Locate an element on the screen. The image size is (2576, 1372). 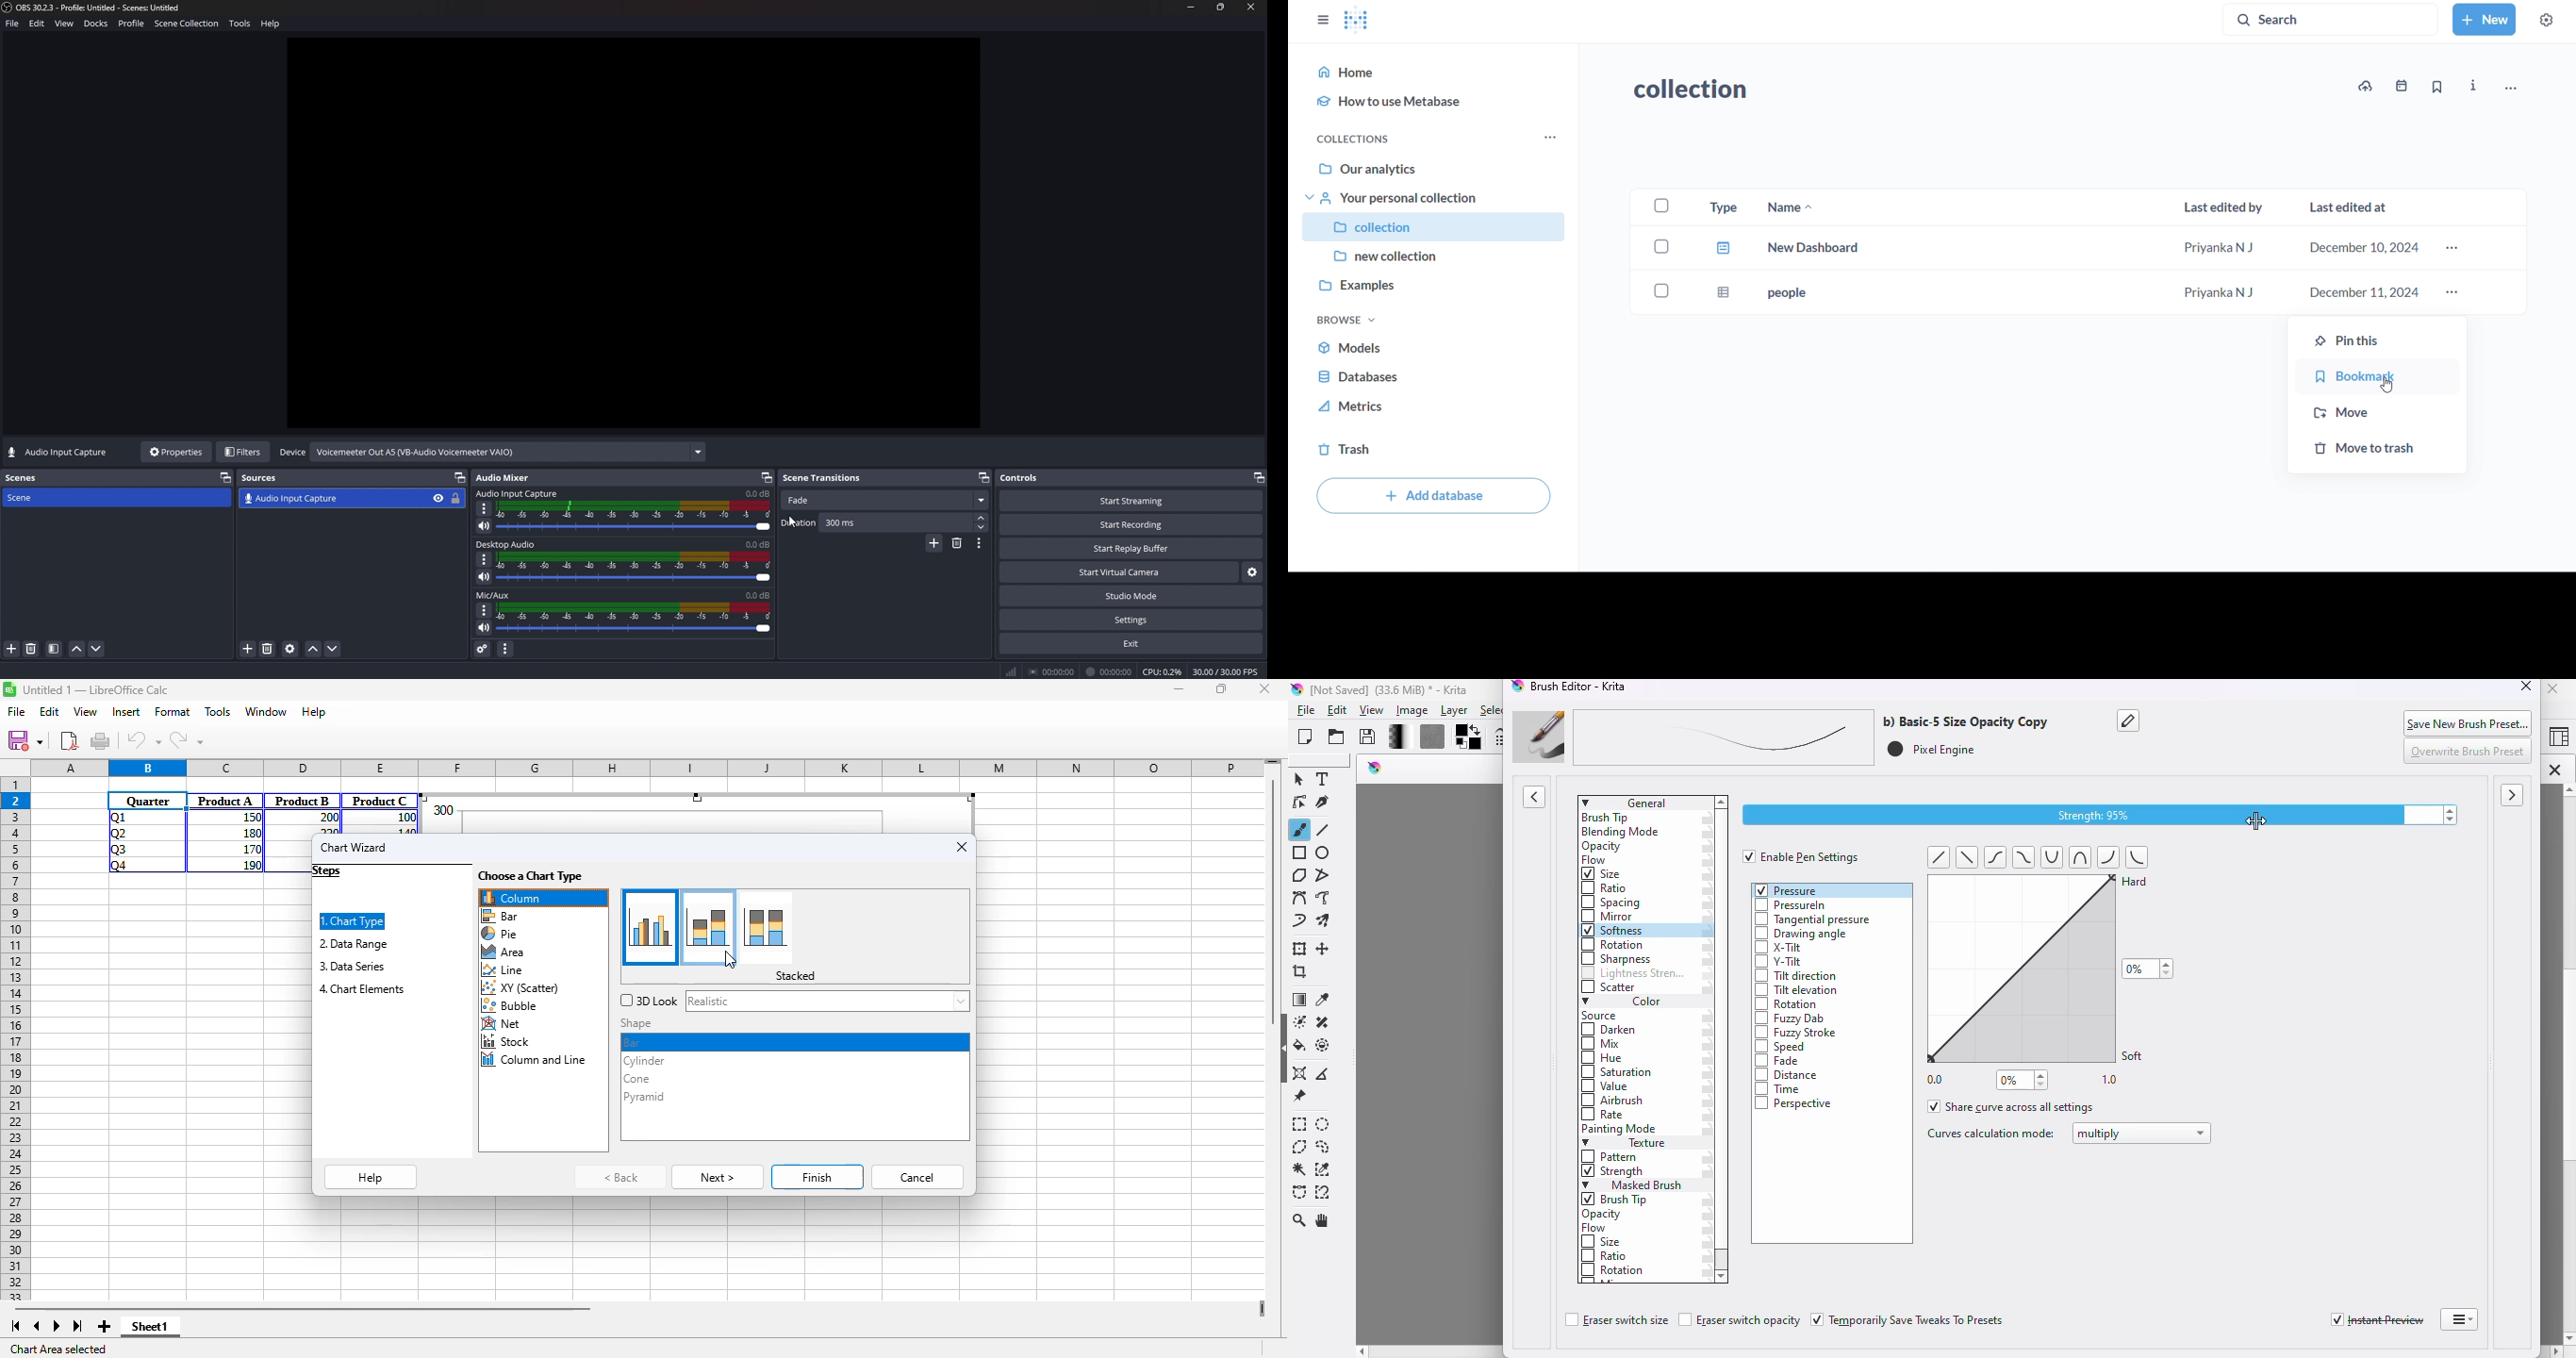
start virtual camera is located at coordinates (1119, 573).